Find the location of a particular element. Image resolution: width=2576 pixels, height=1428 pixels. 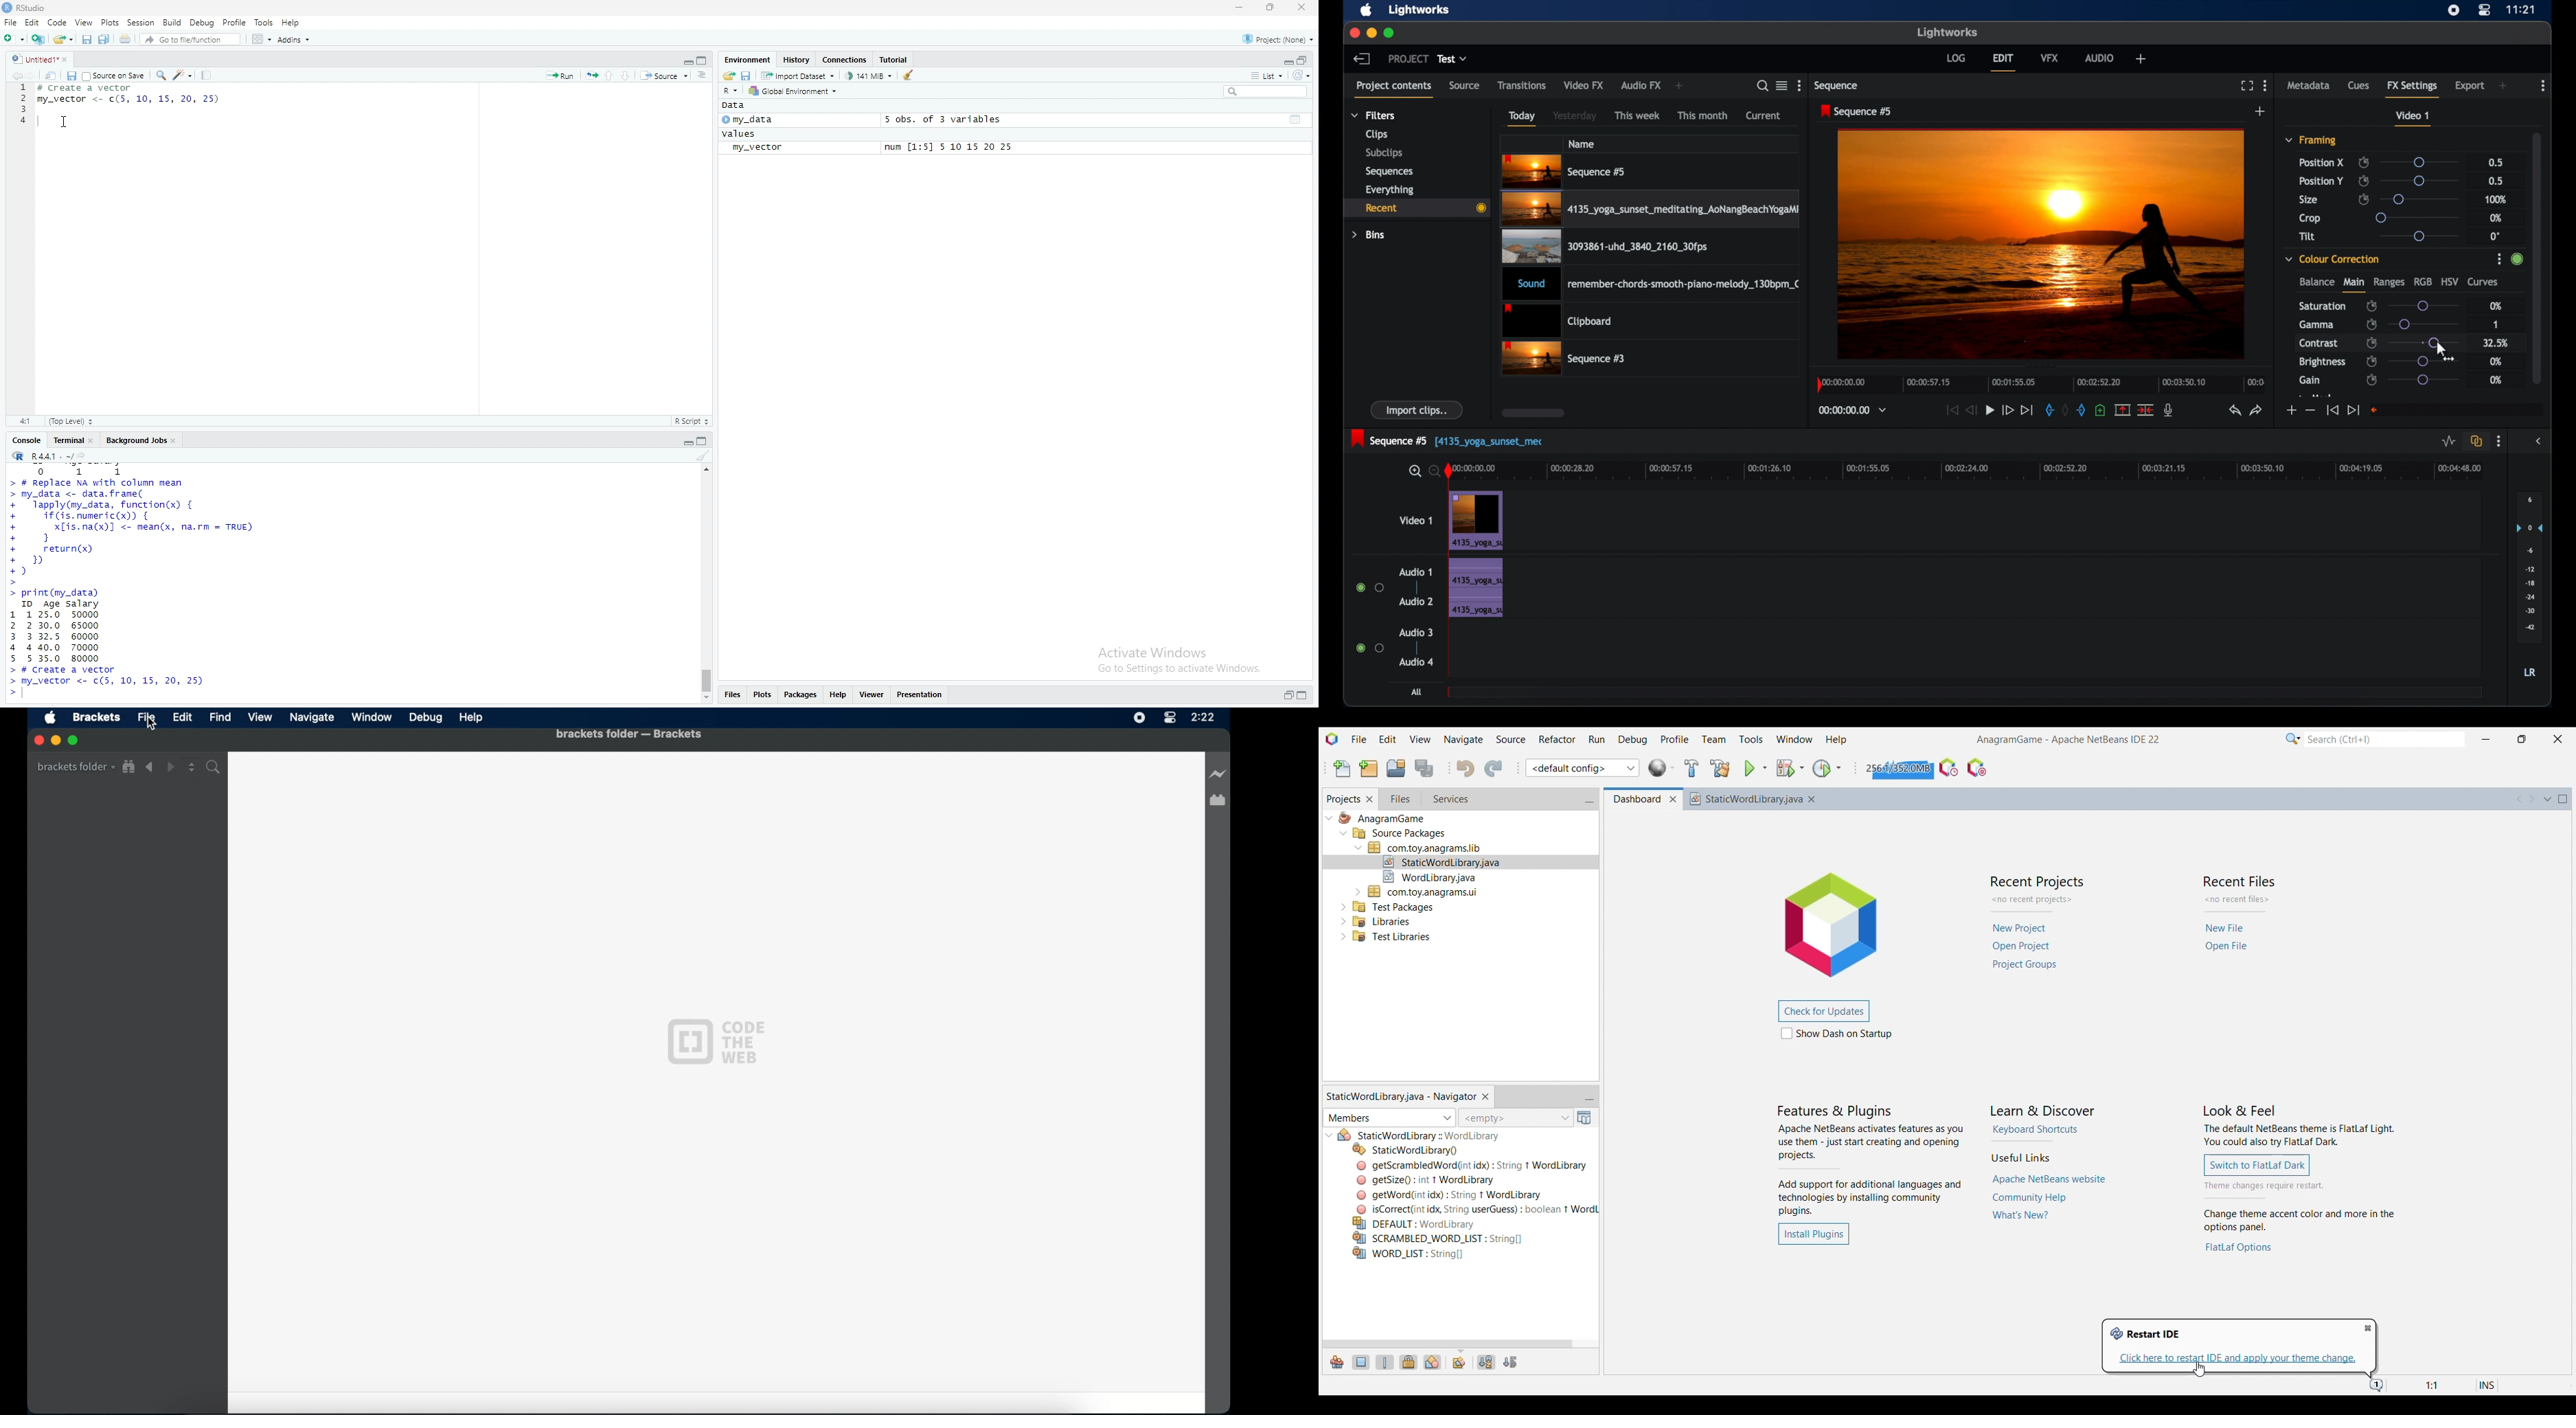

toggle audio levels editing is located at coordinates (2449, 442).